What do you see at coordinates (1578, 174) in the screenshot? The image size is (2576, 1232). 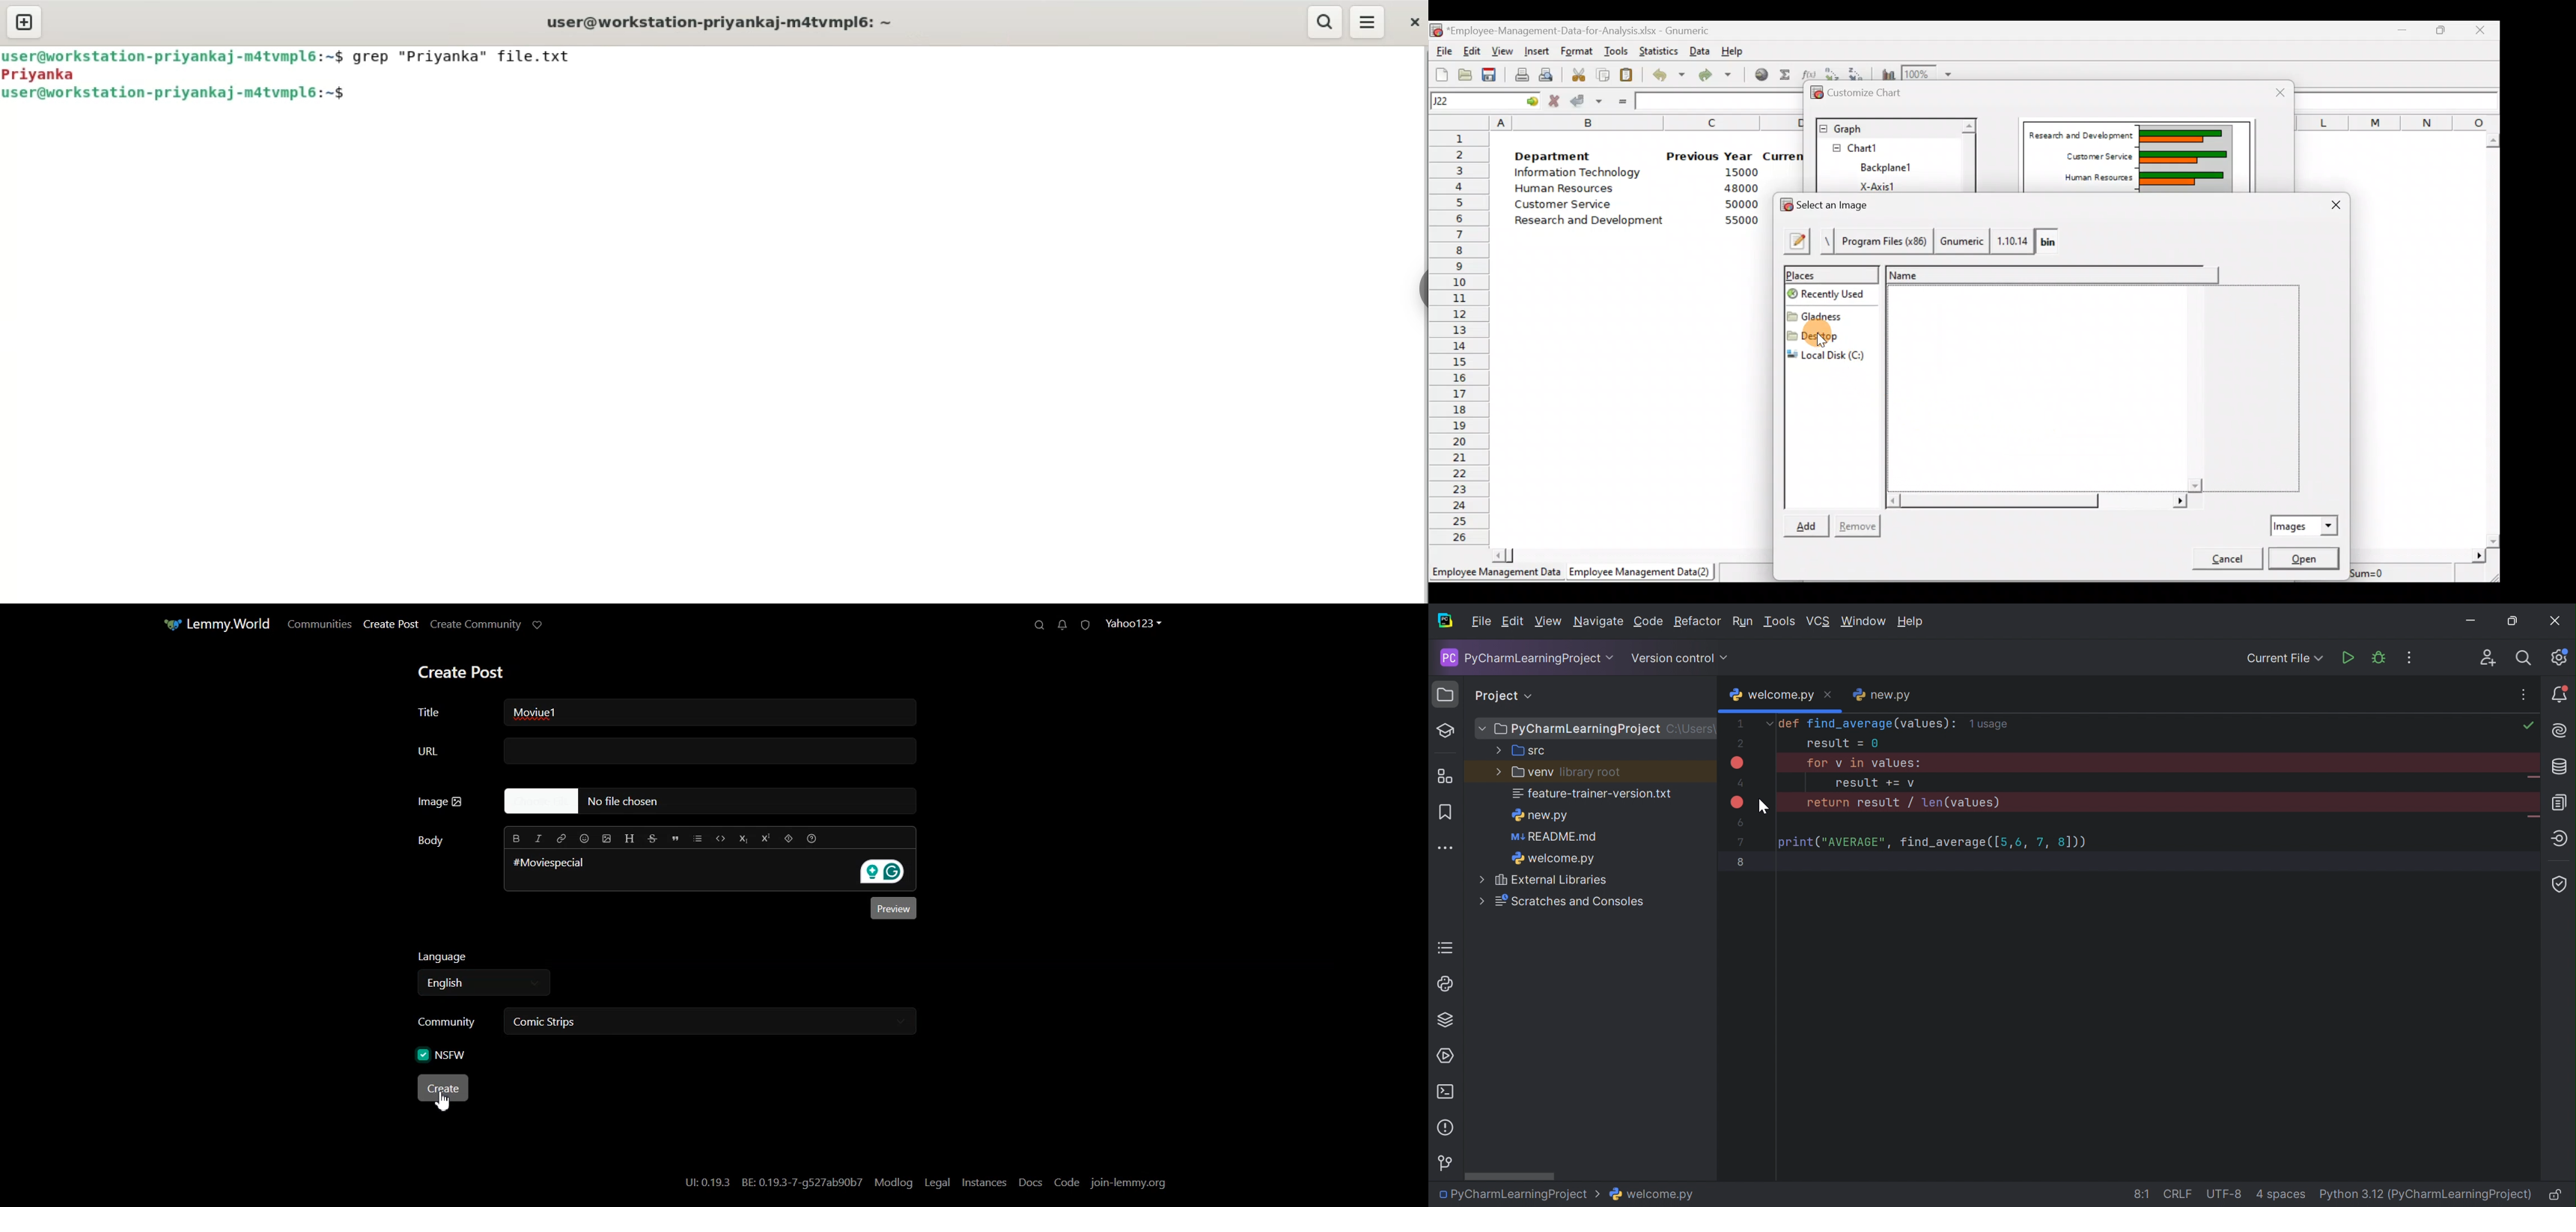 I see `Information Technology` at bounding box center [1578, 174].